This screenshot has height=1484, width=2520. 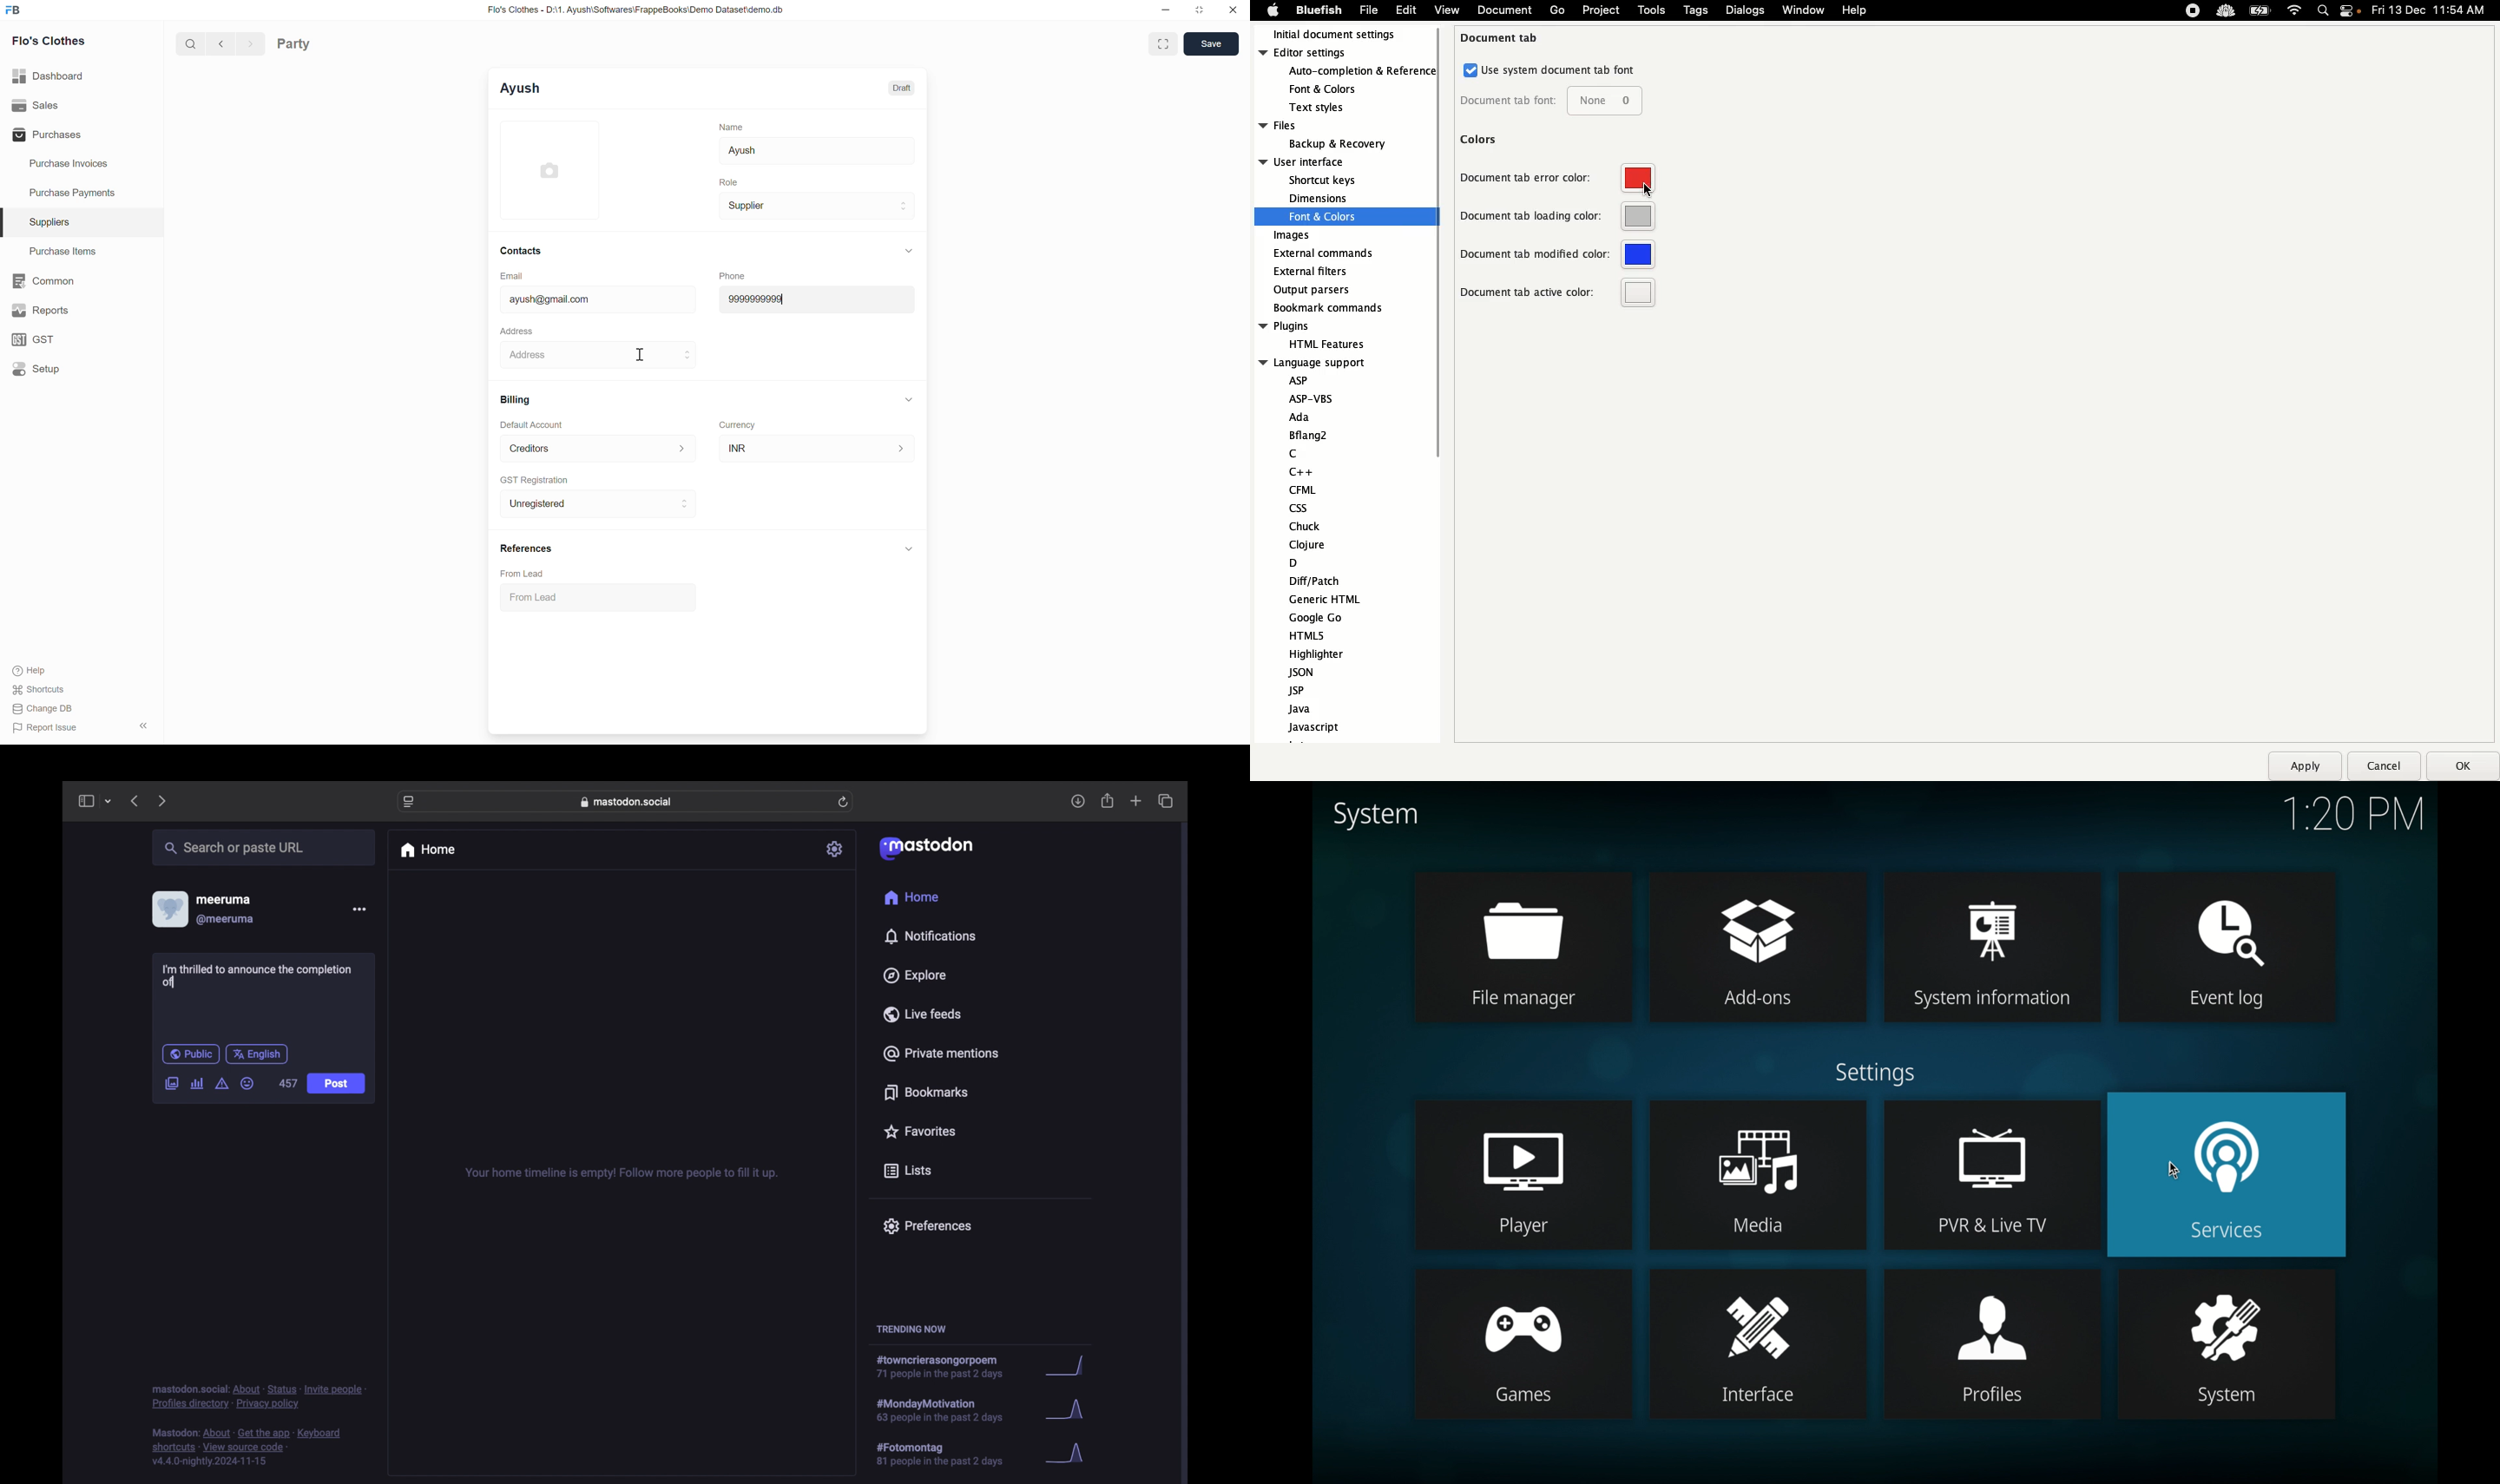 What do you see at coordinates (2459, 765) in the screenshot?
I see `Ok` at bounding box center [2459, 765].